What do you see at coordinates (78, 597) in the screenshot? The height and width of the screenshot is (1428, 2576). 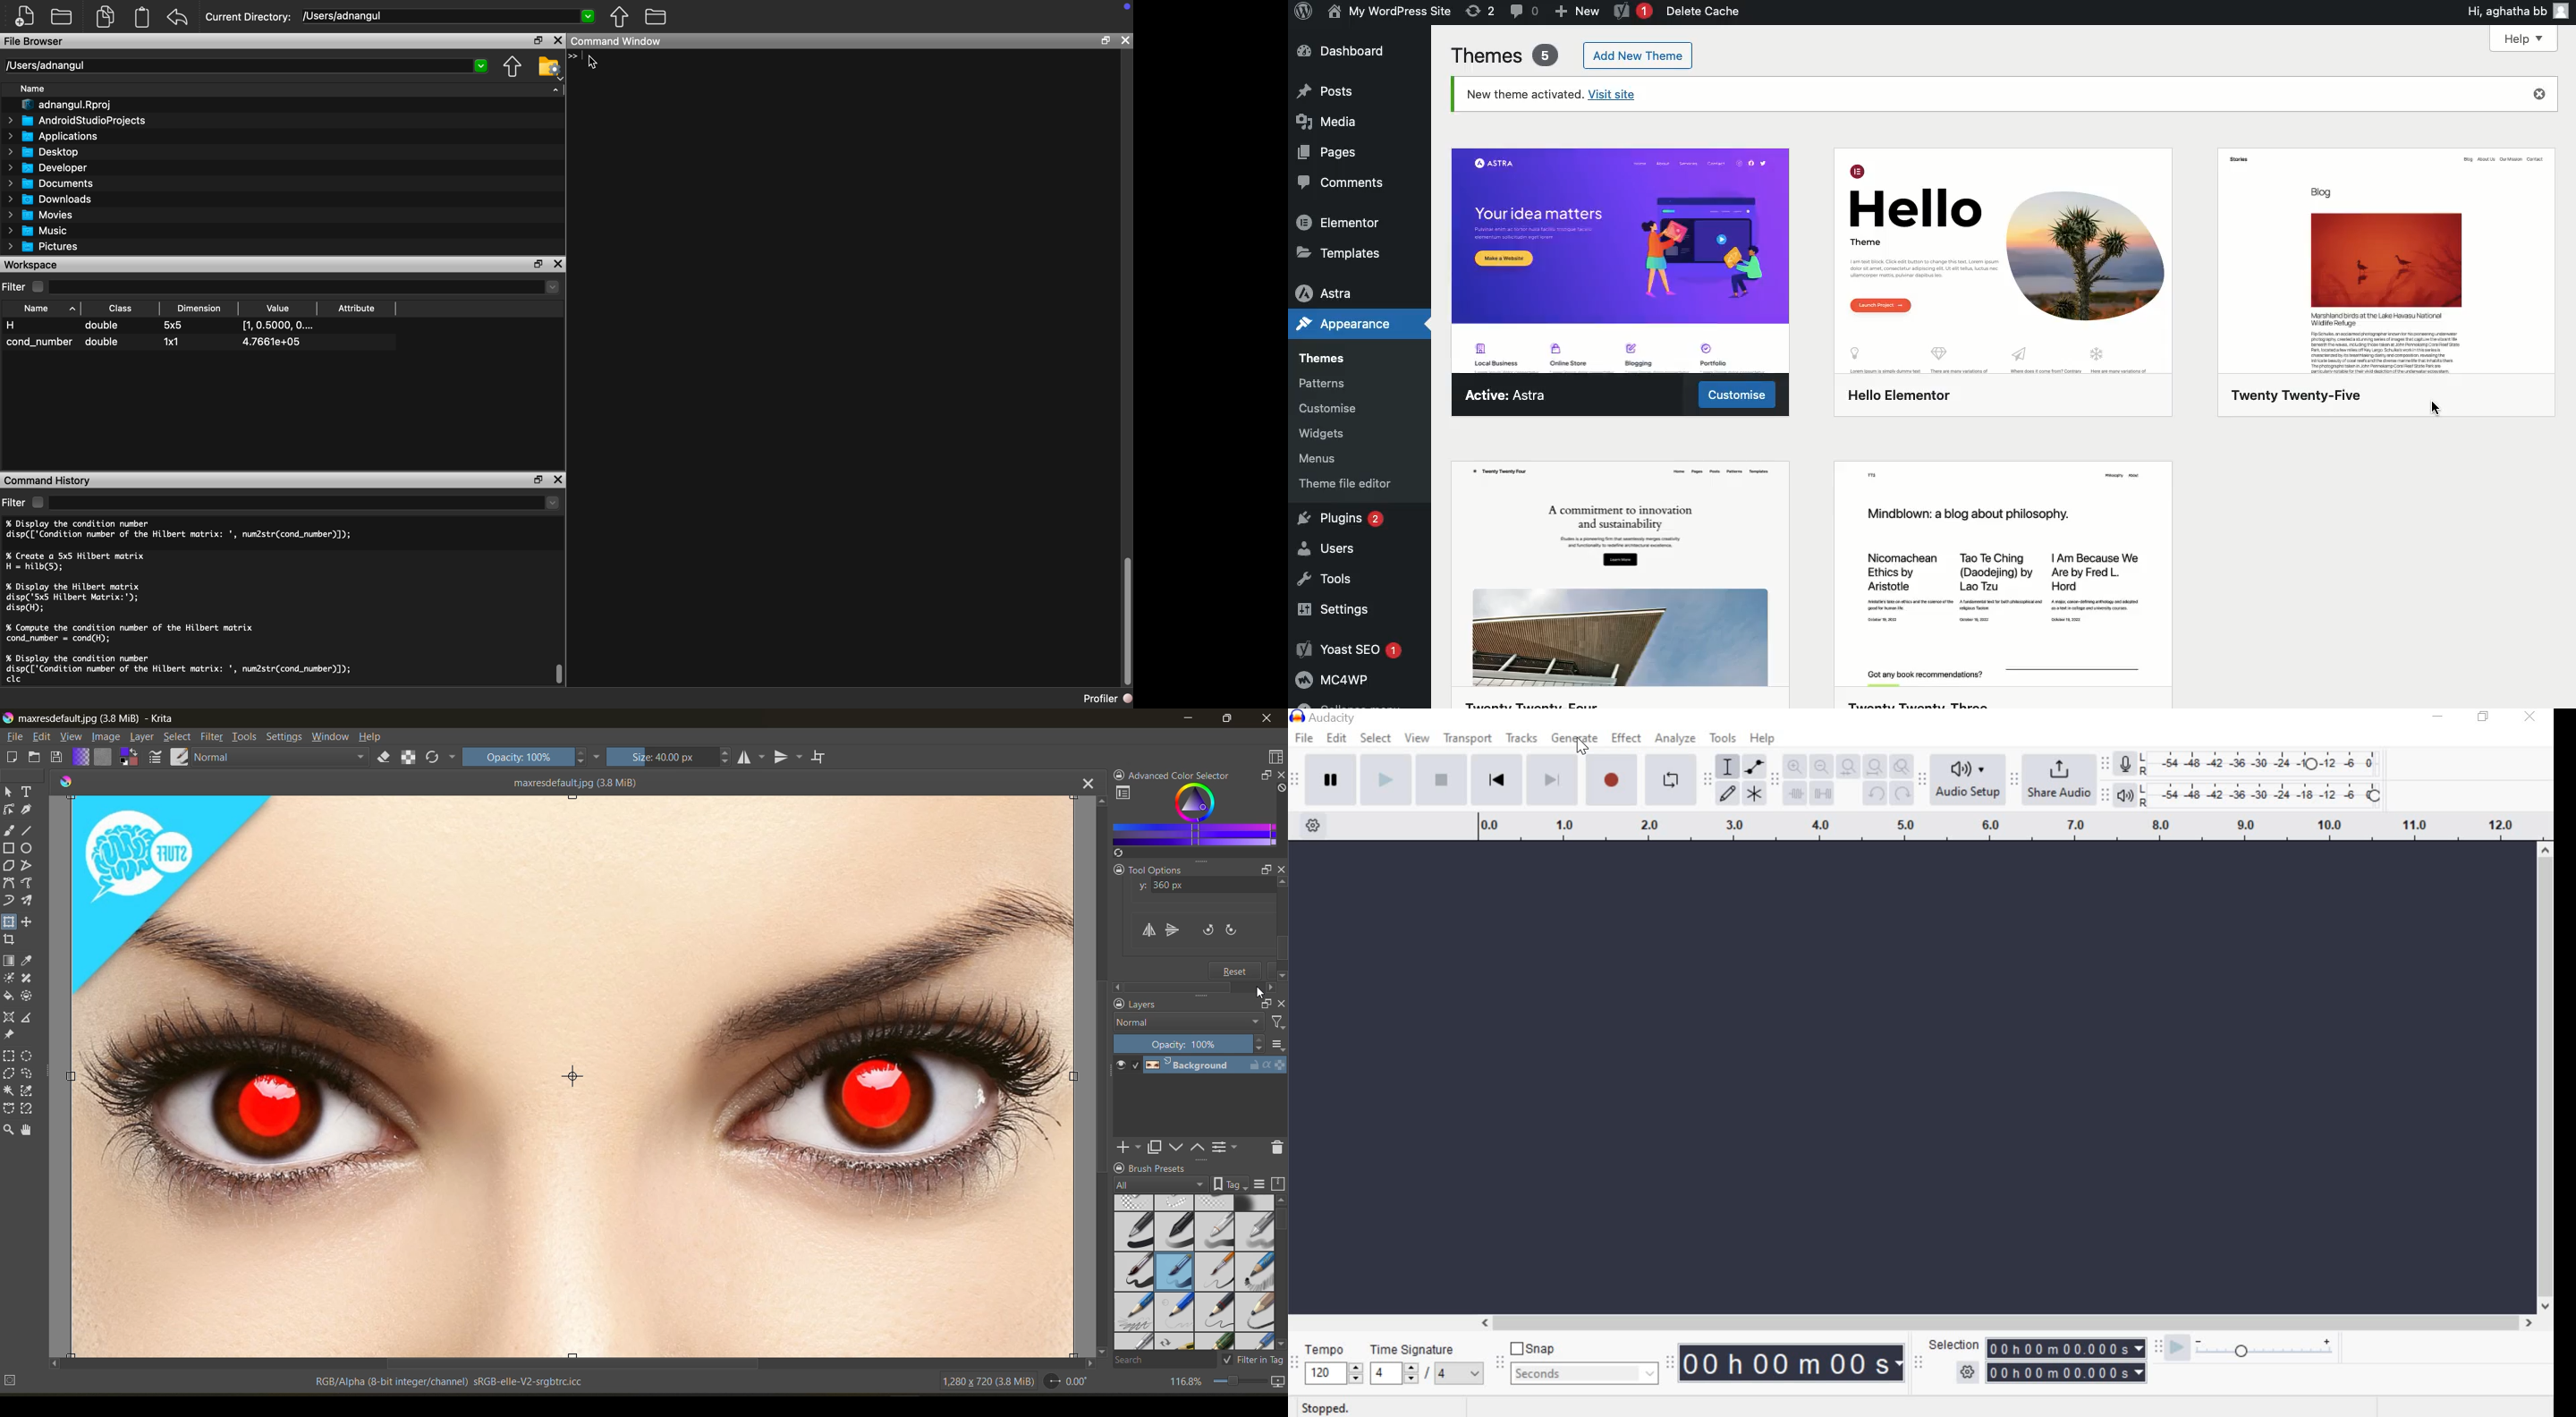 I see `% Display the Hilbert matrix
disp('5x5 Hilbert Matrix:');
disp(H);` at bounding box center [78, 597].